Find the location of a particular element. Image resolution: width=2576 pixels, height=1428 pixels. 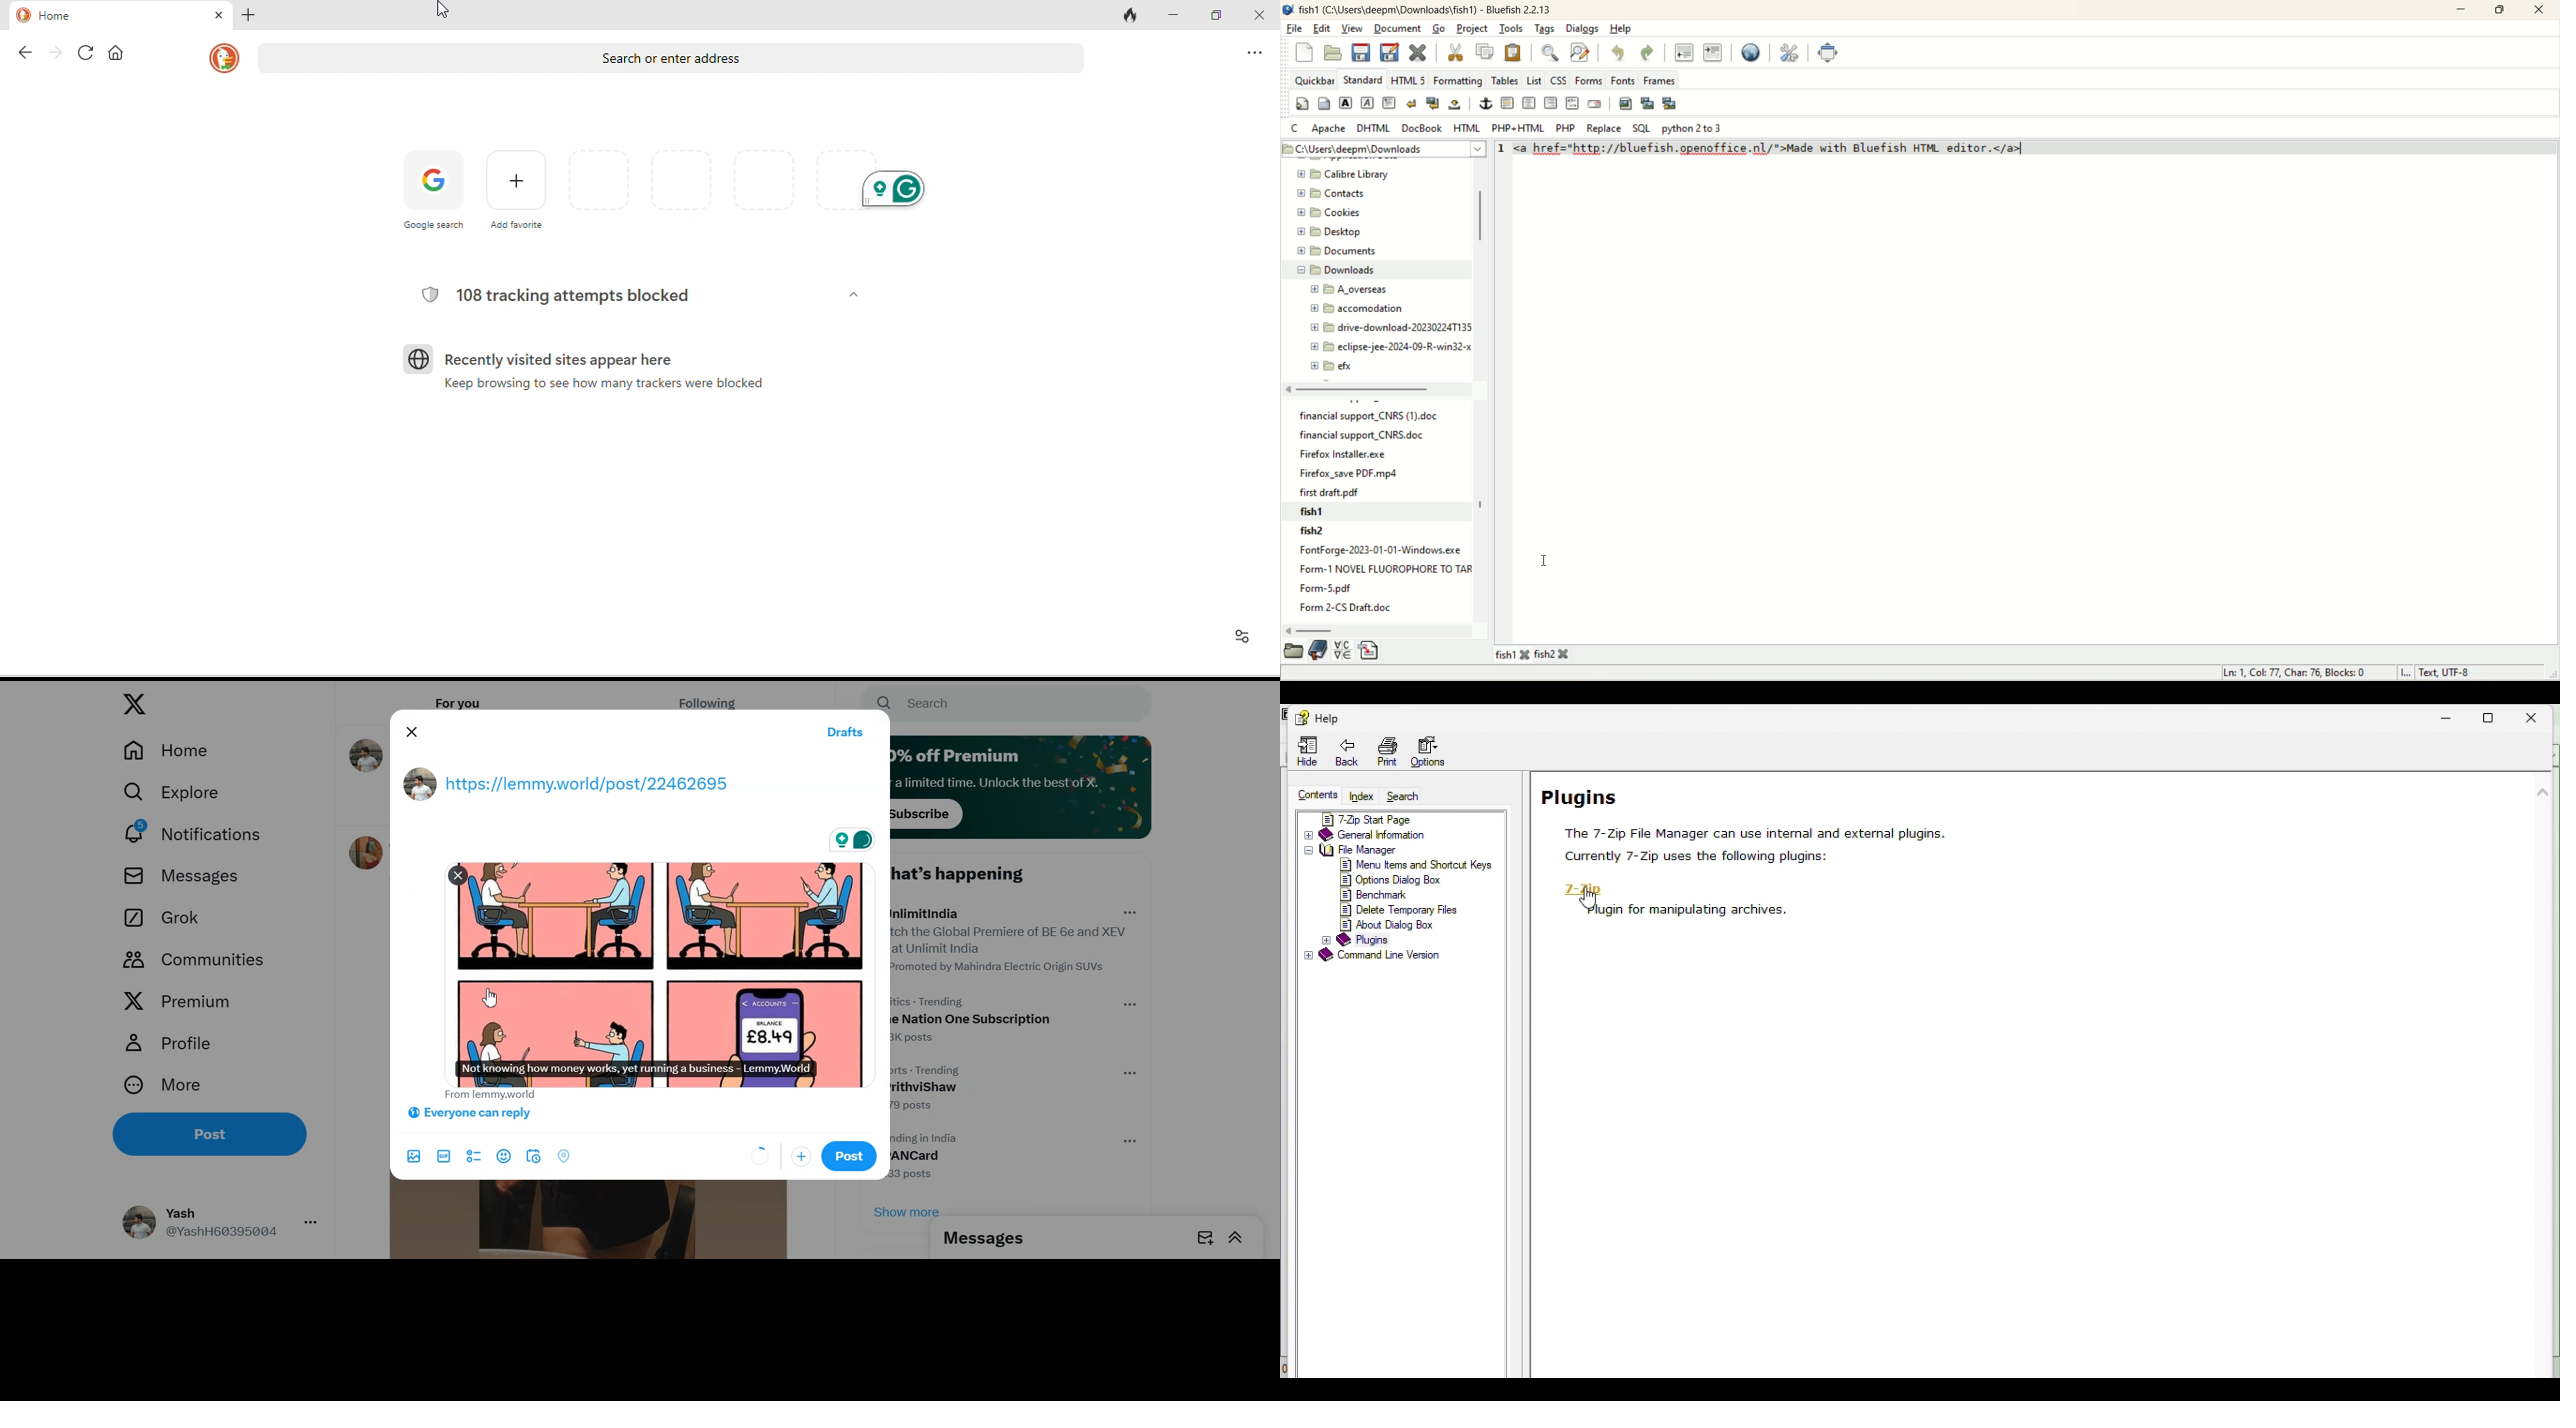

I is located at coordinates (2405, 672).